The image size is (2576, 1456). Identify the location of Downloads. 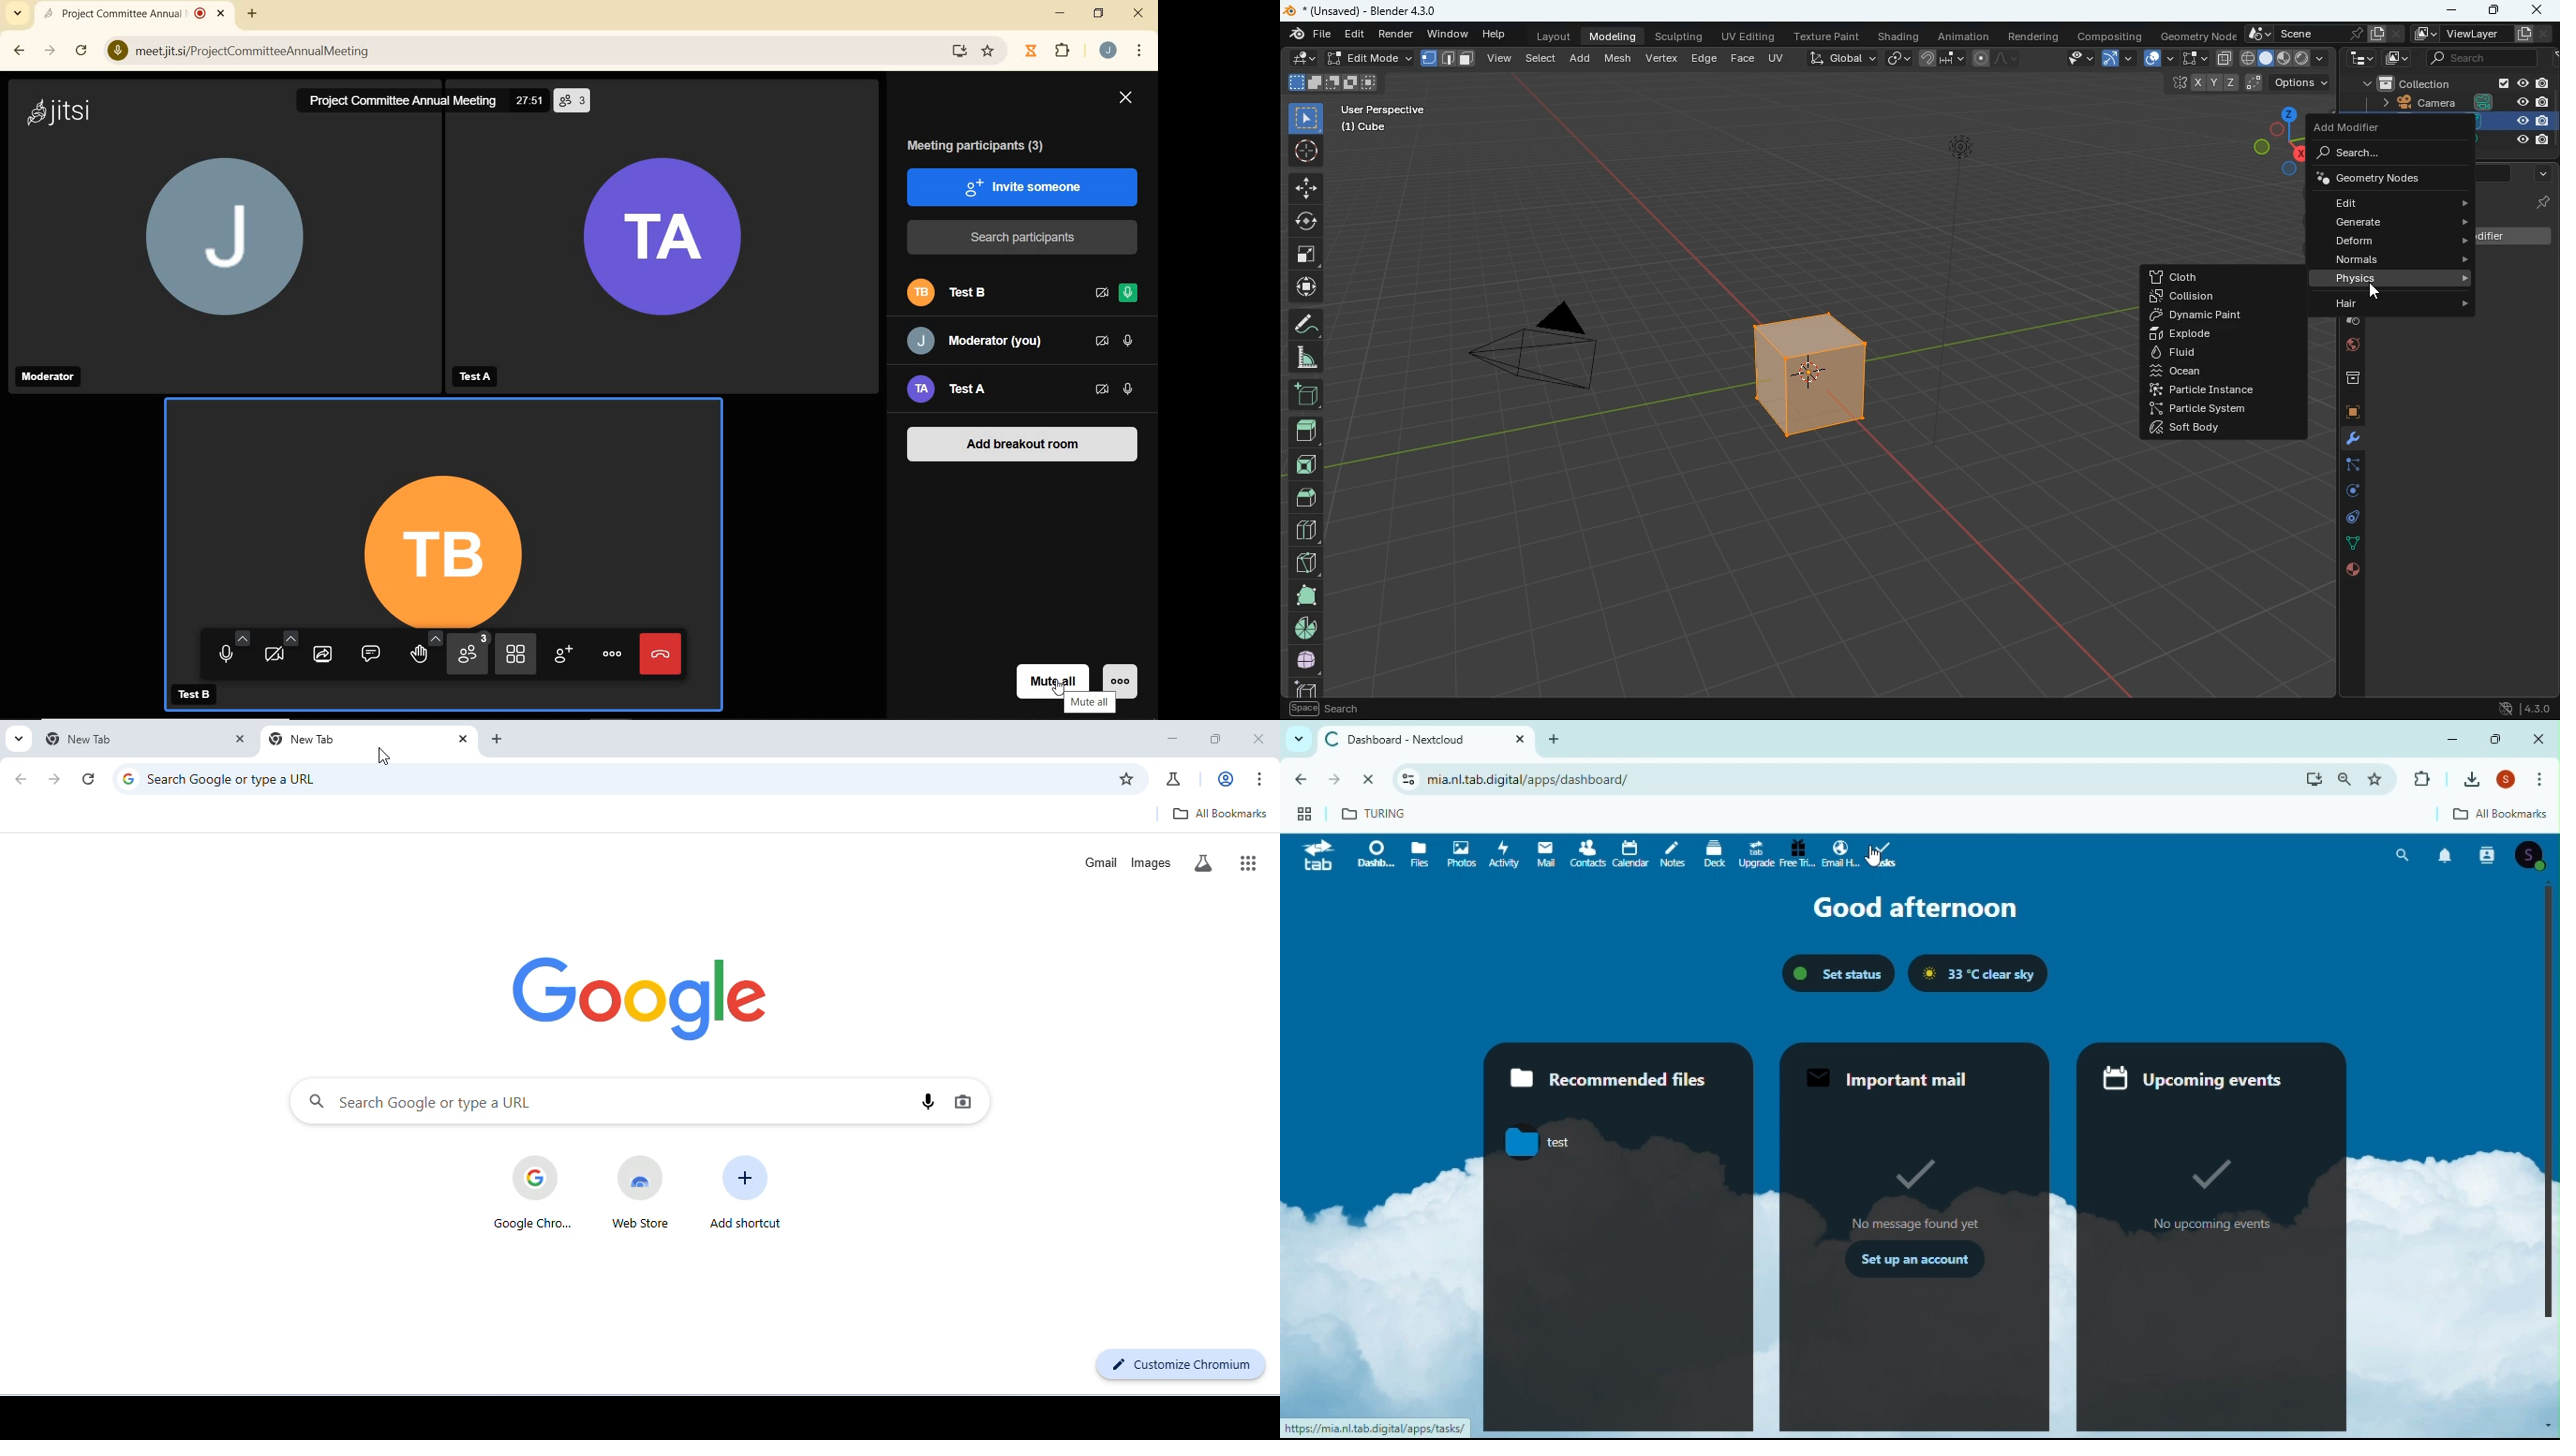
(2475, 779).